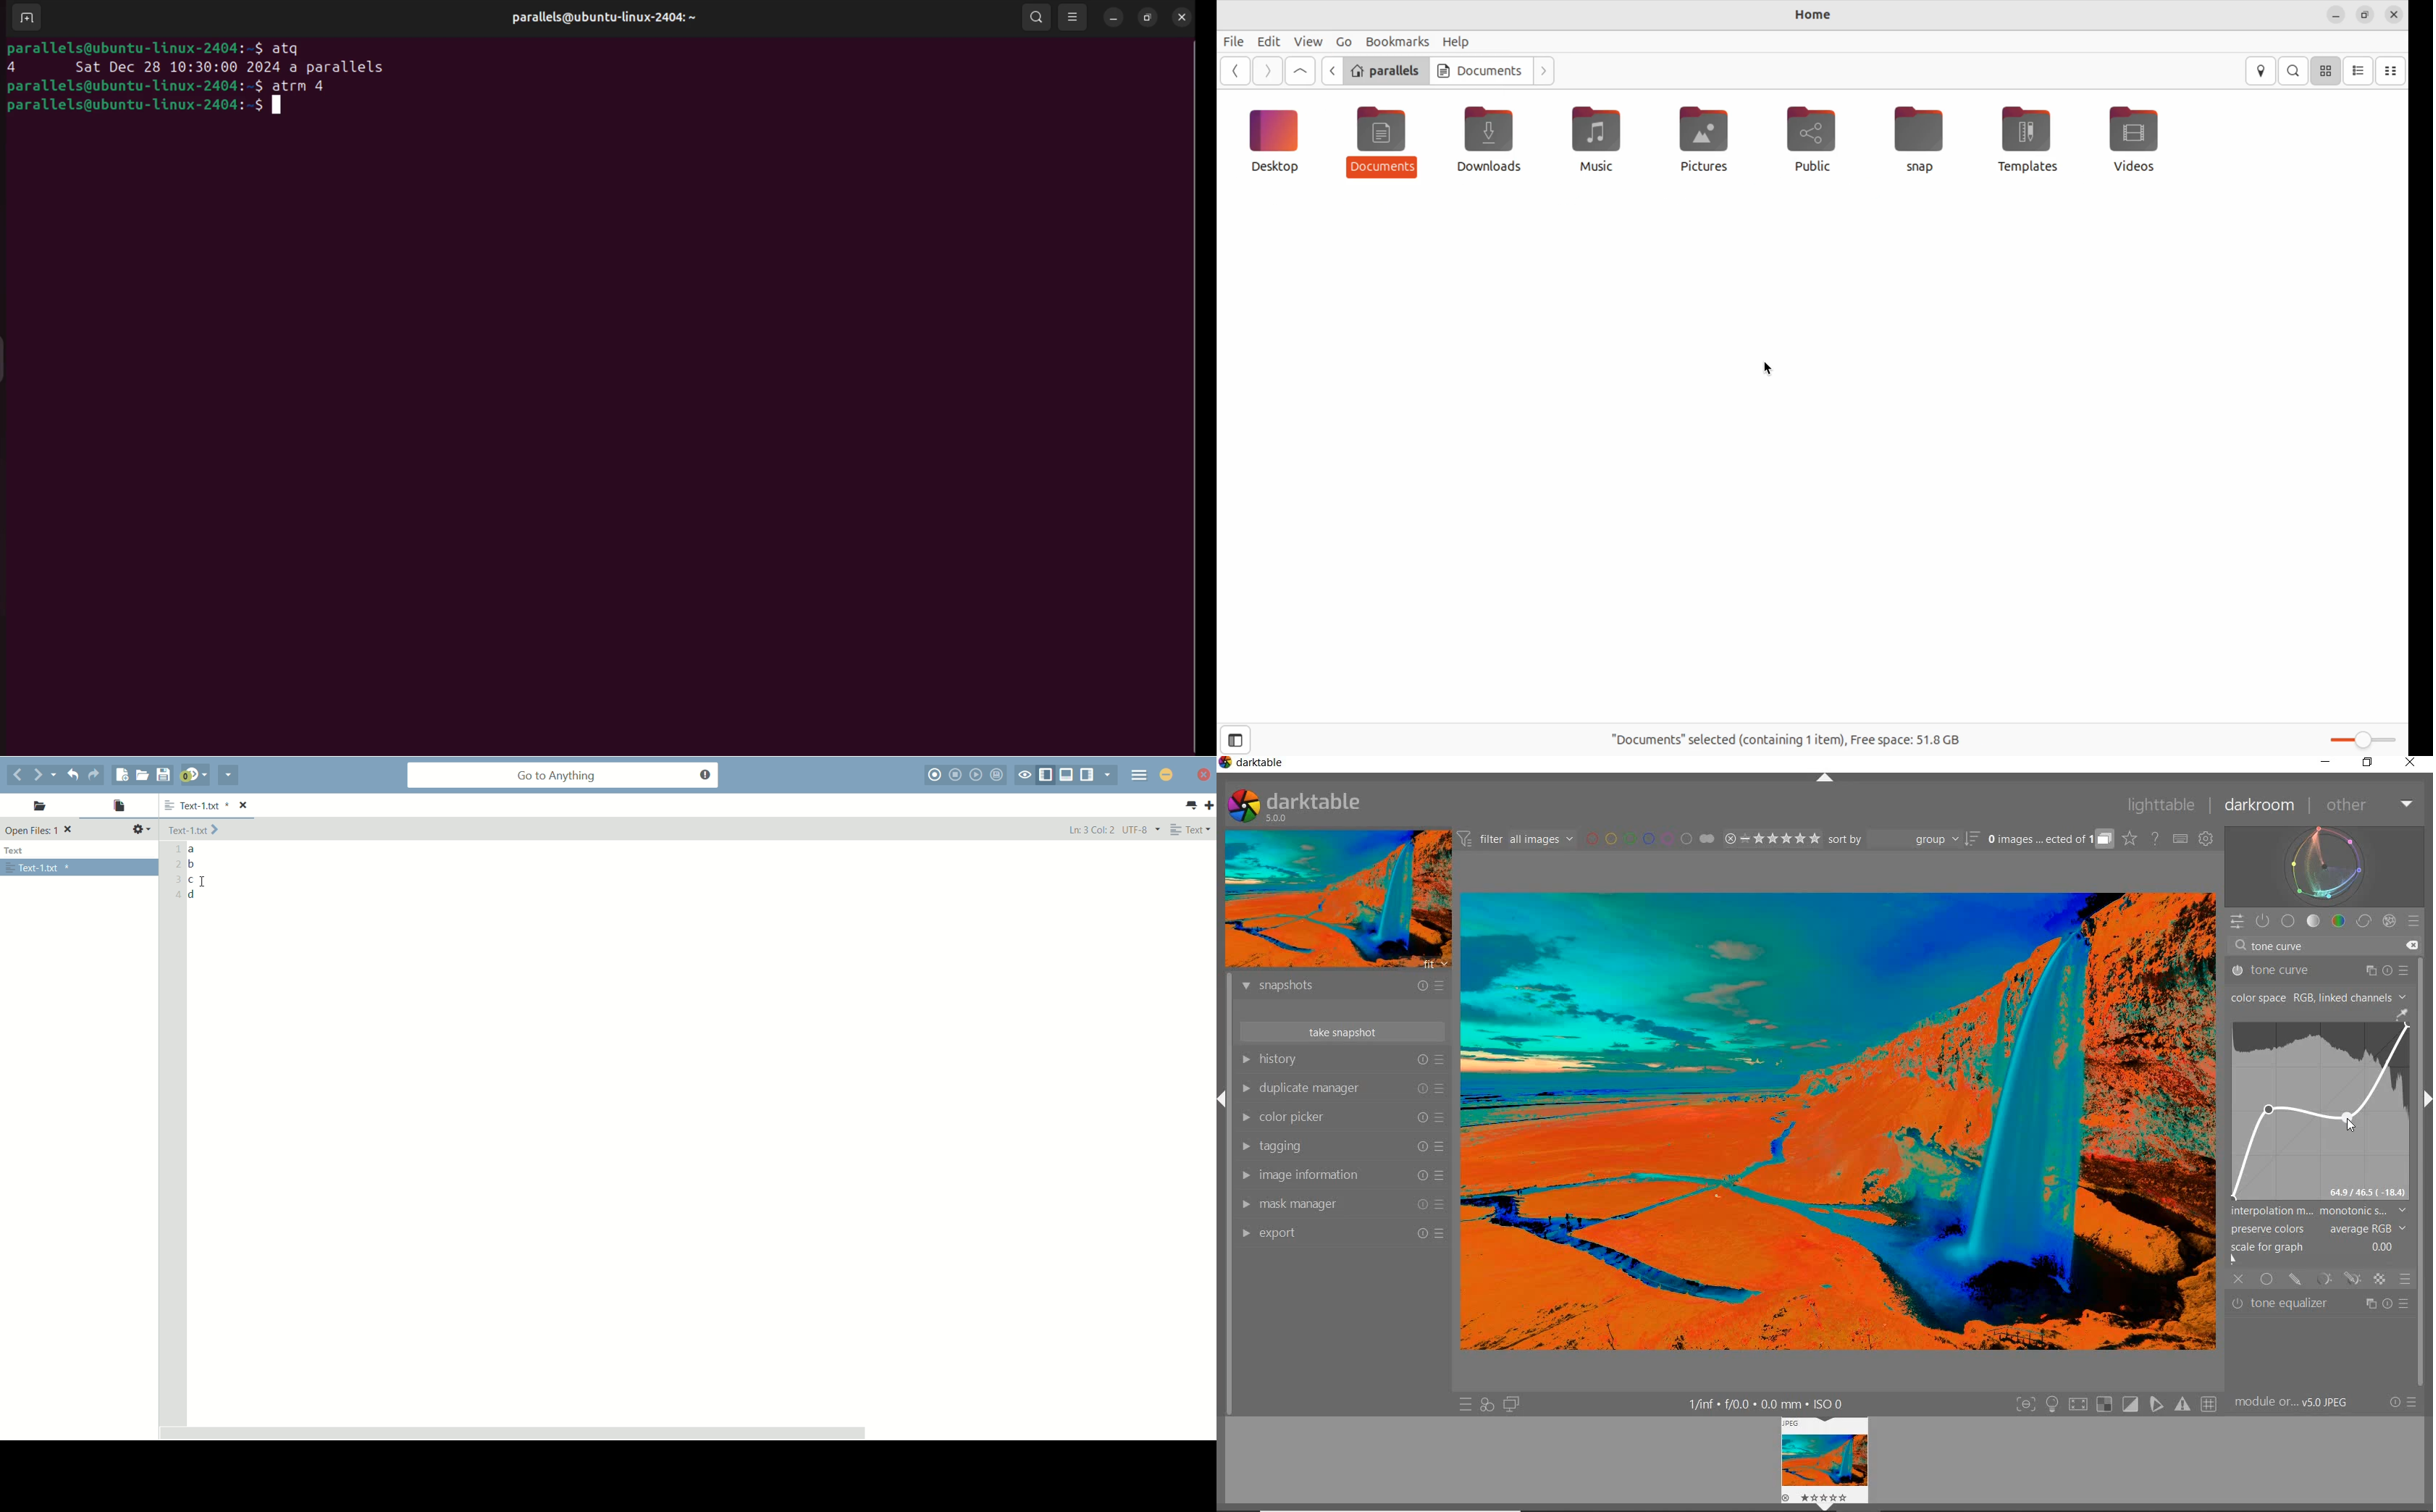 This screenshot has height=1512, width=2436. Describe the element at coordinates (2289, 920) in the screenshot. I see `base` at that location.